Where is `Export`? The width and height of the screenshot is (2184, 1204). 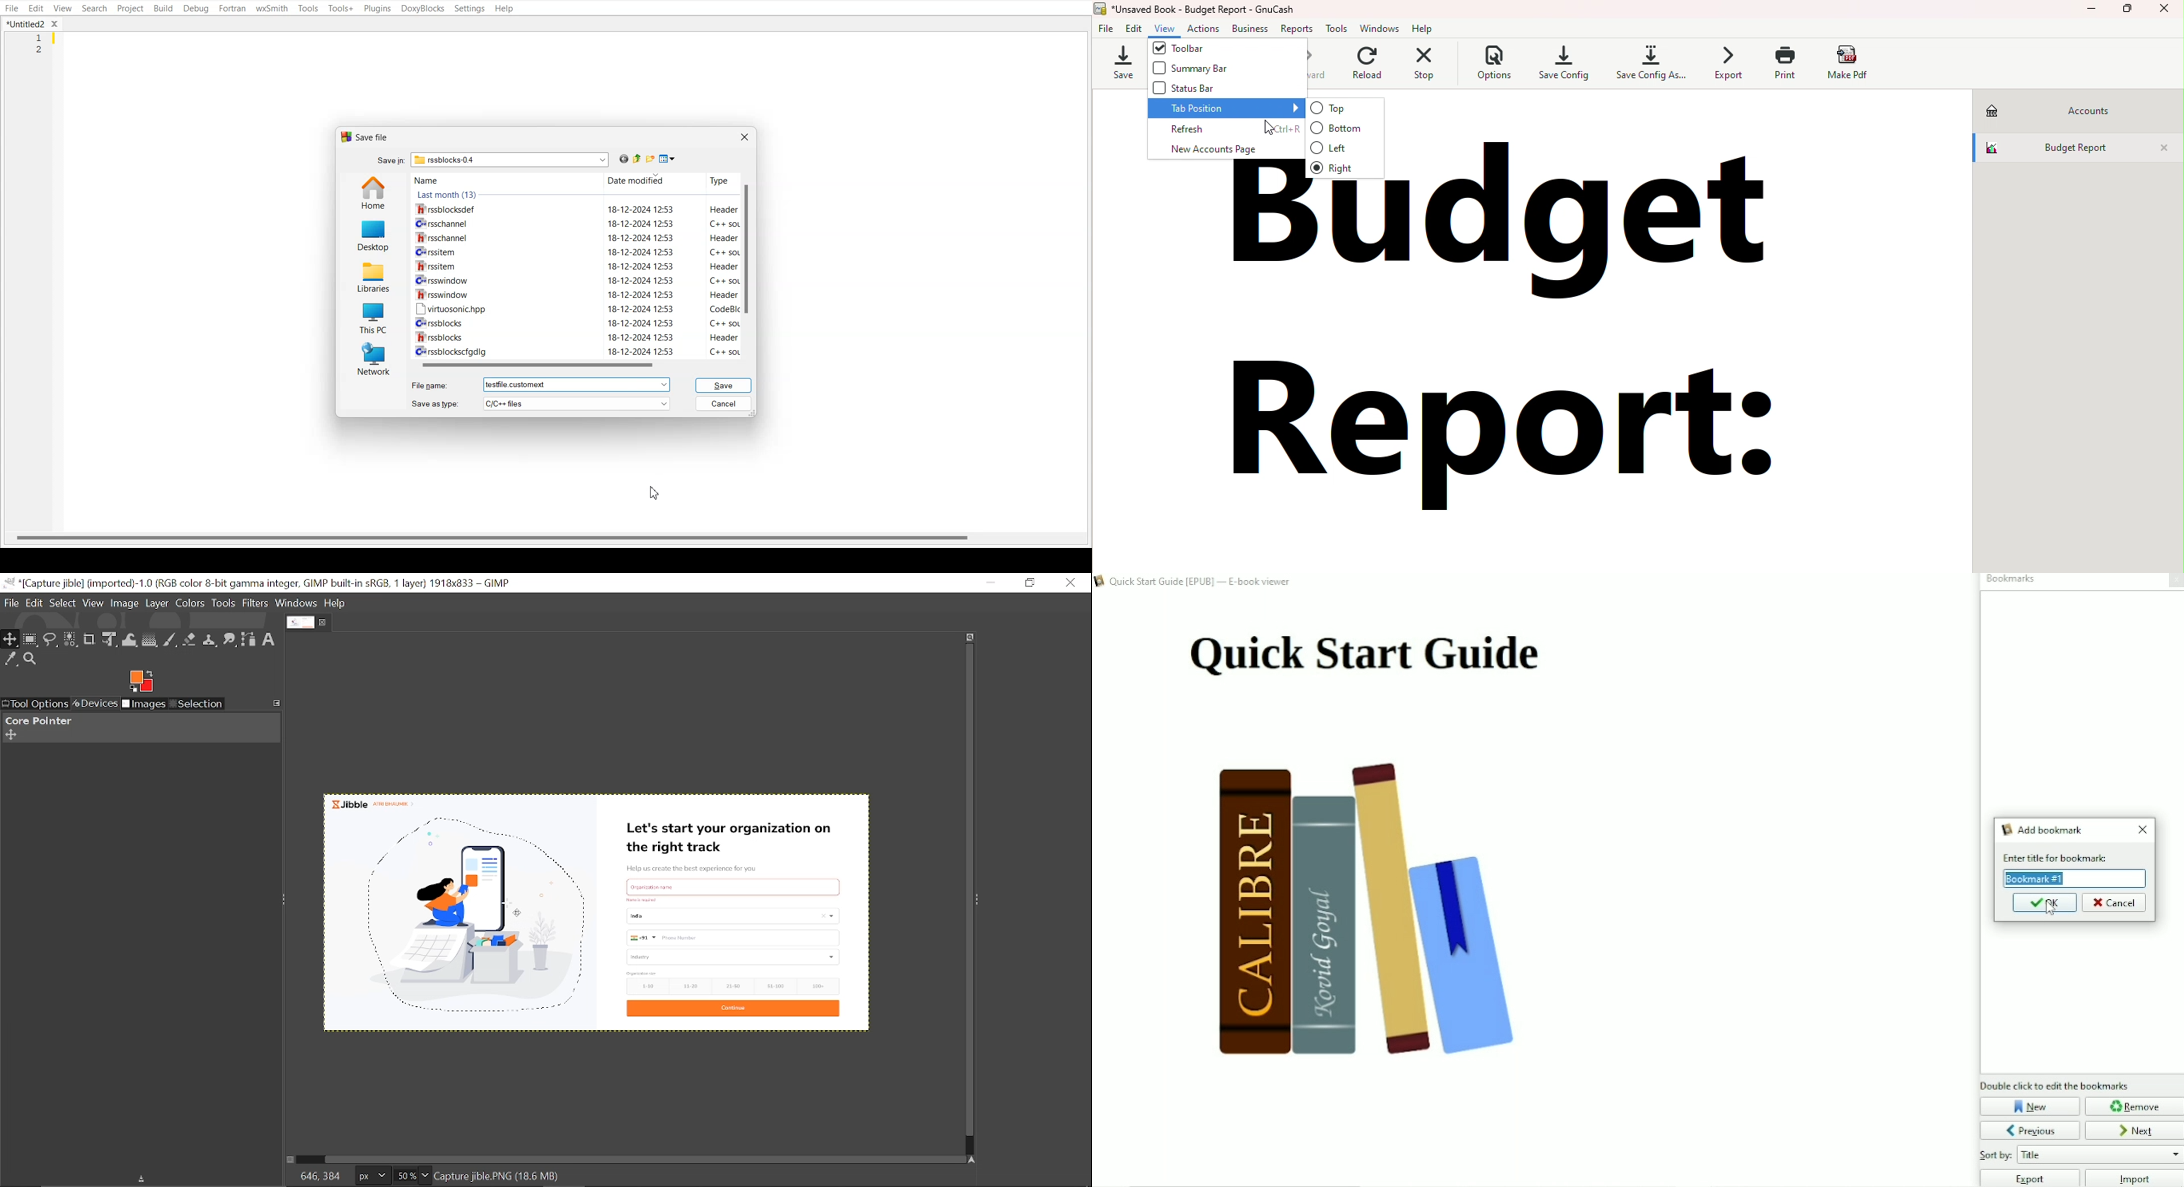 Export is located at coordinates (1724, 62).